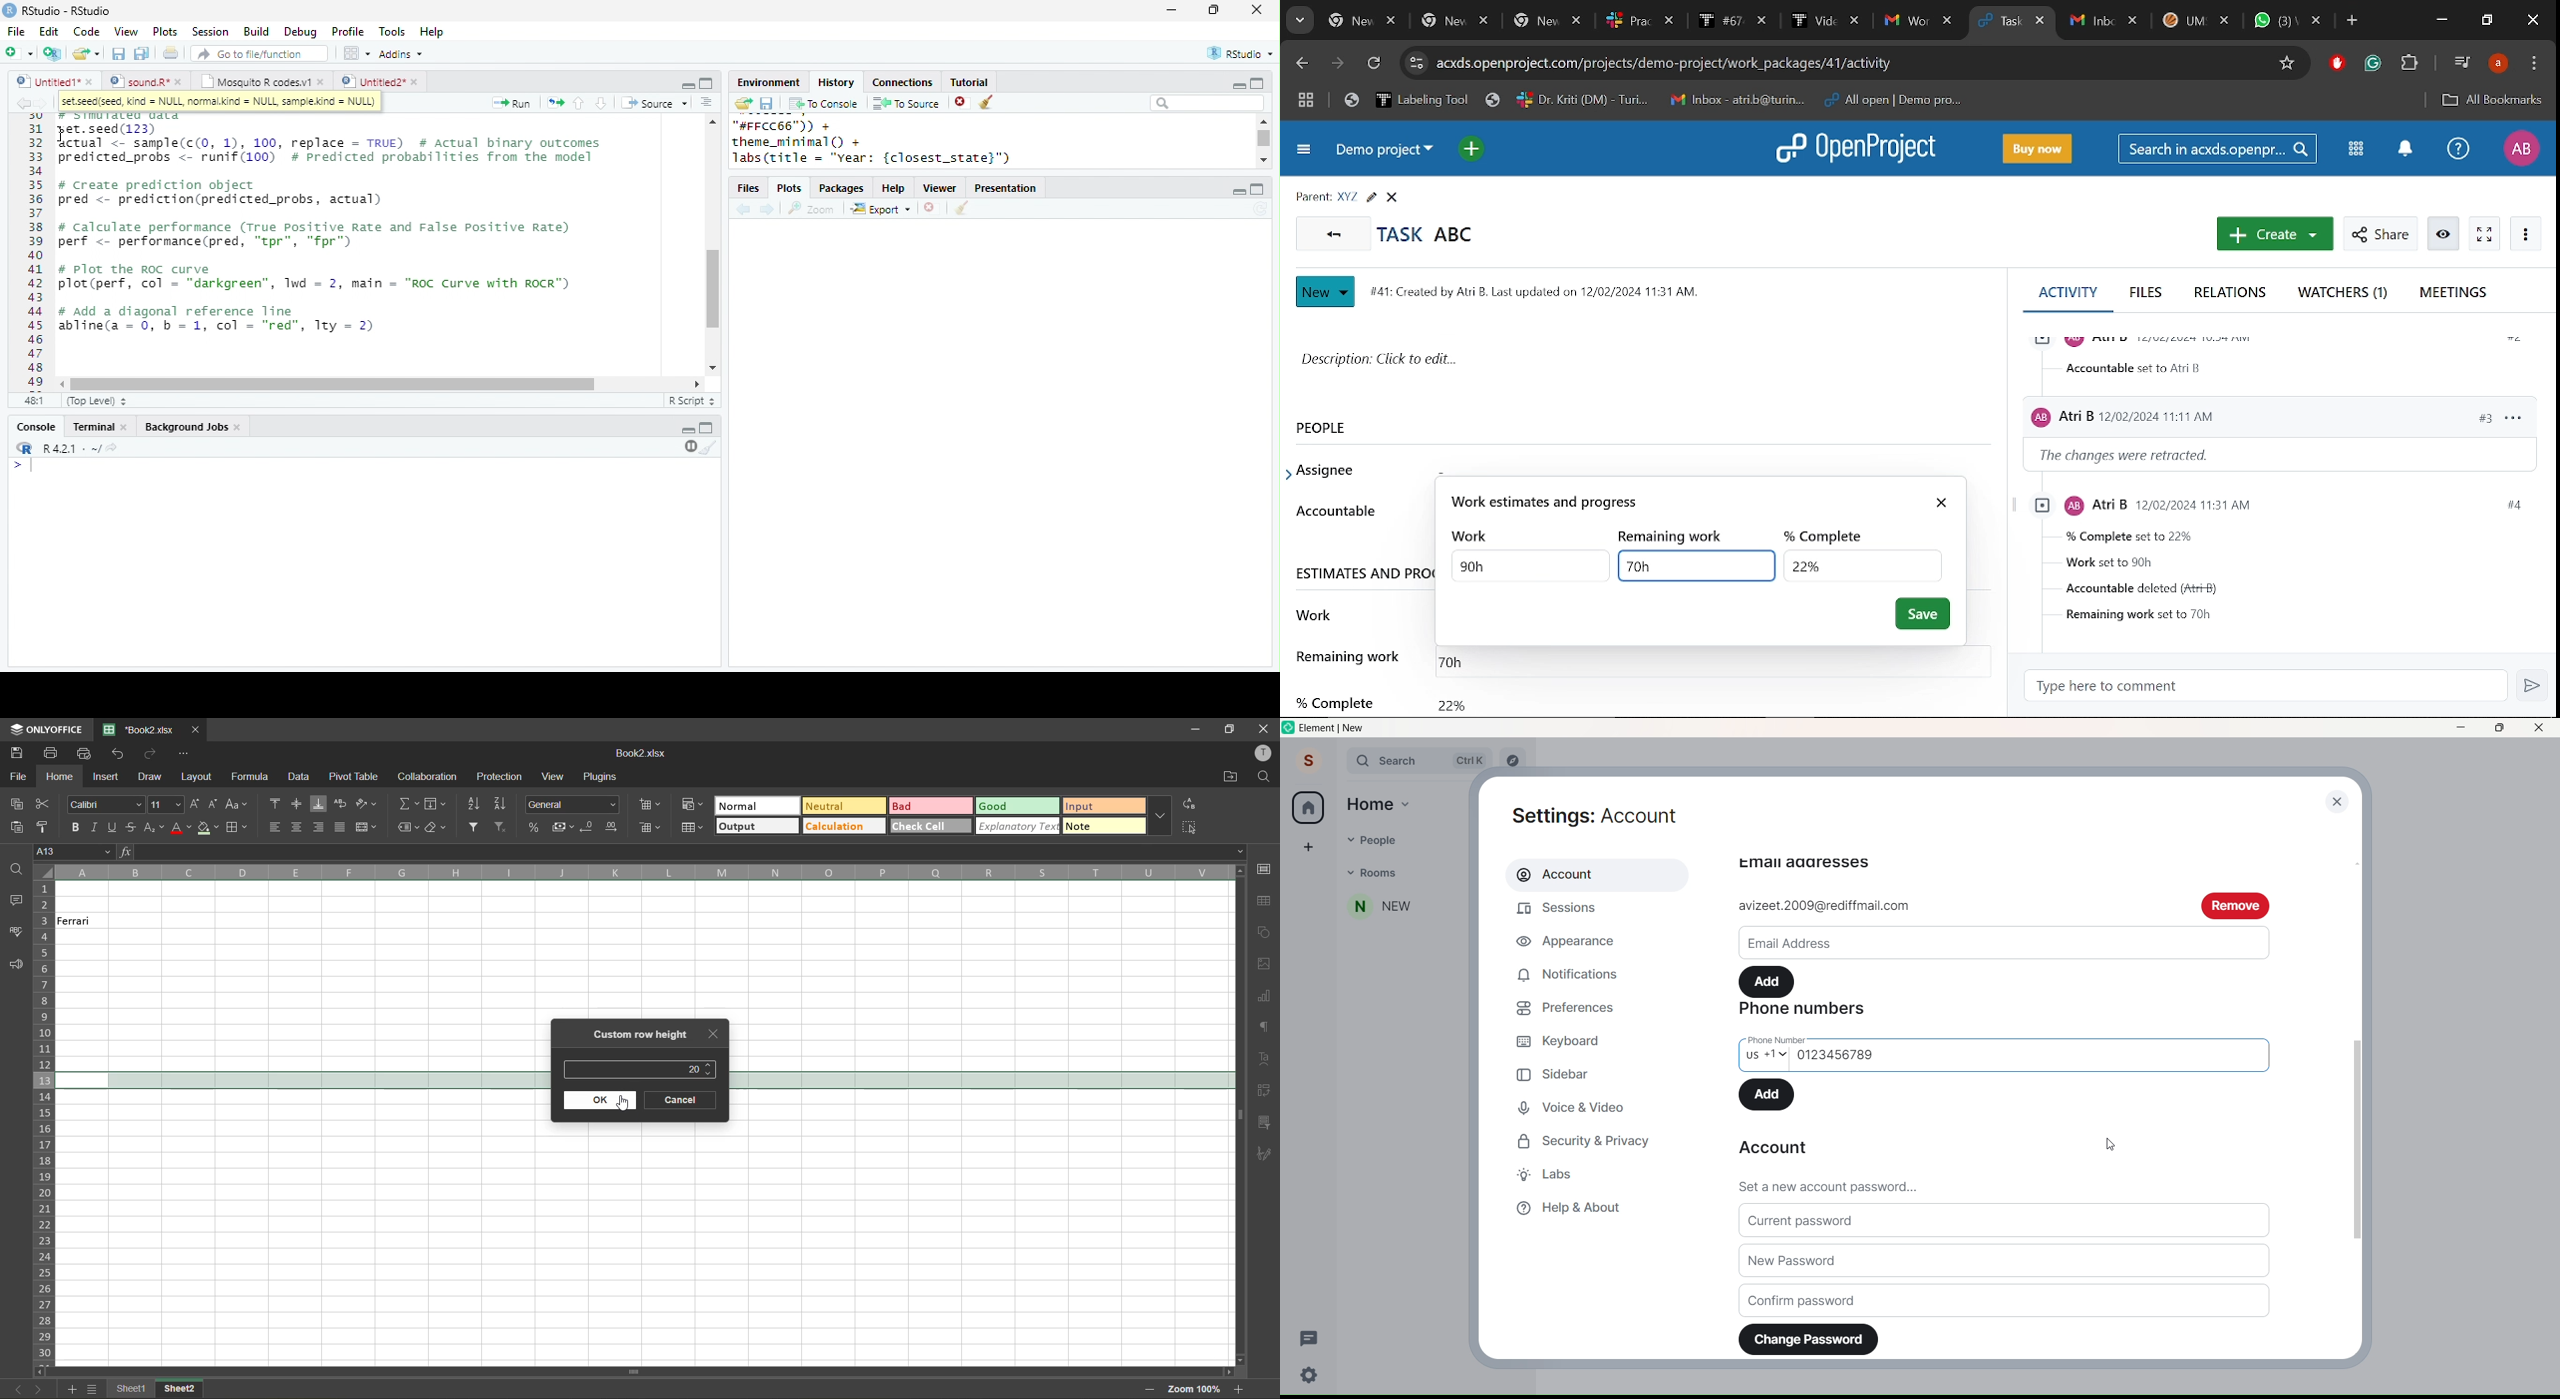 This screenshot has width=2576, height=1400. Describe the element at coordinates (1242, 851) in the screenshot. I see `Drop-down ` at that location.